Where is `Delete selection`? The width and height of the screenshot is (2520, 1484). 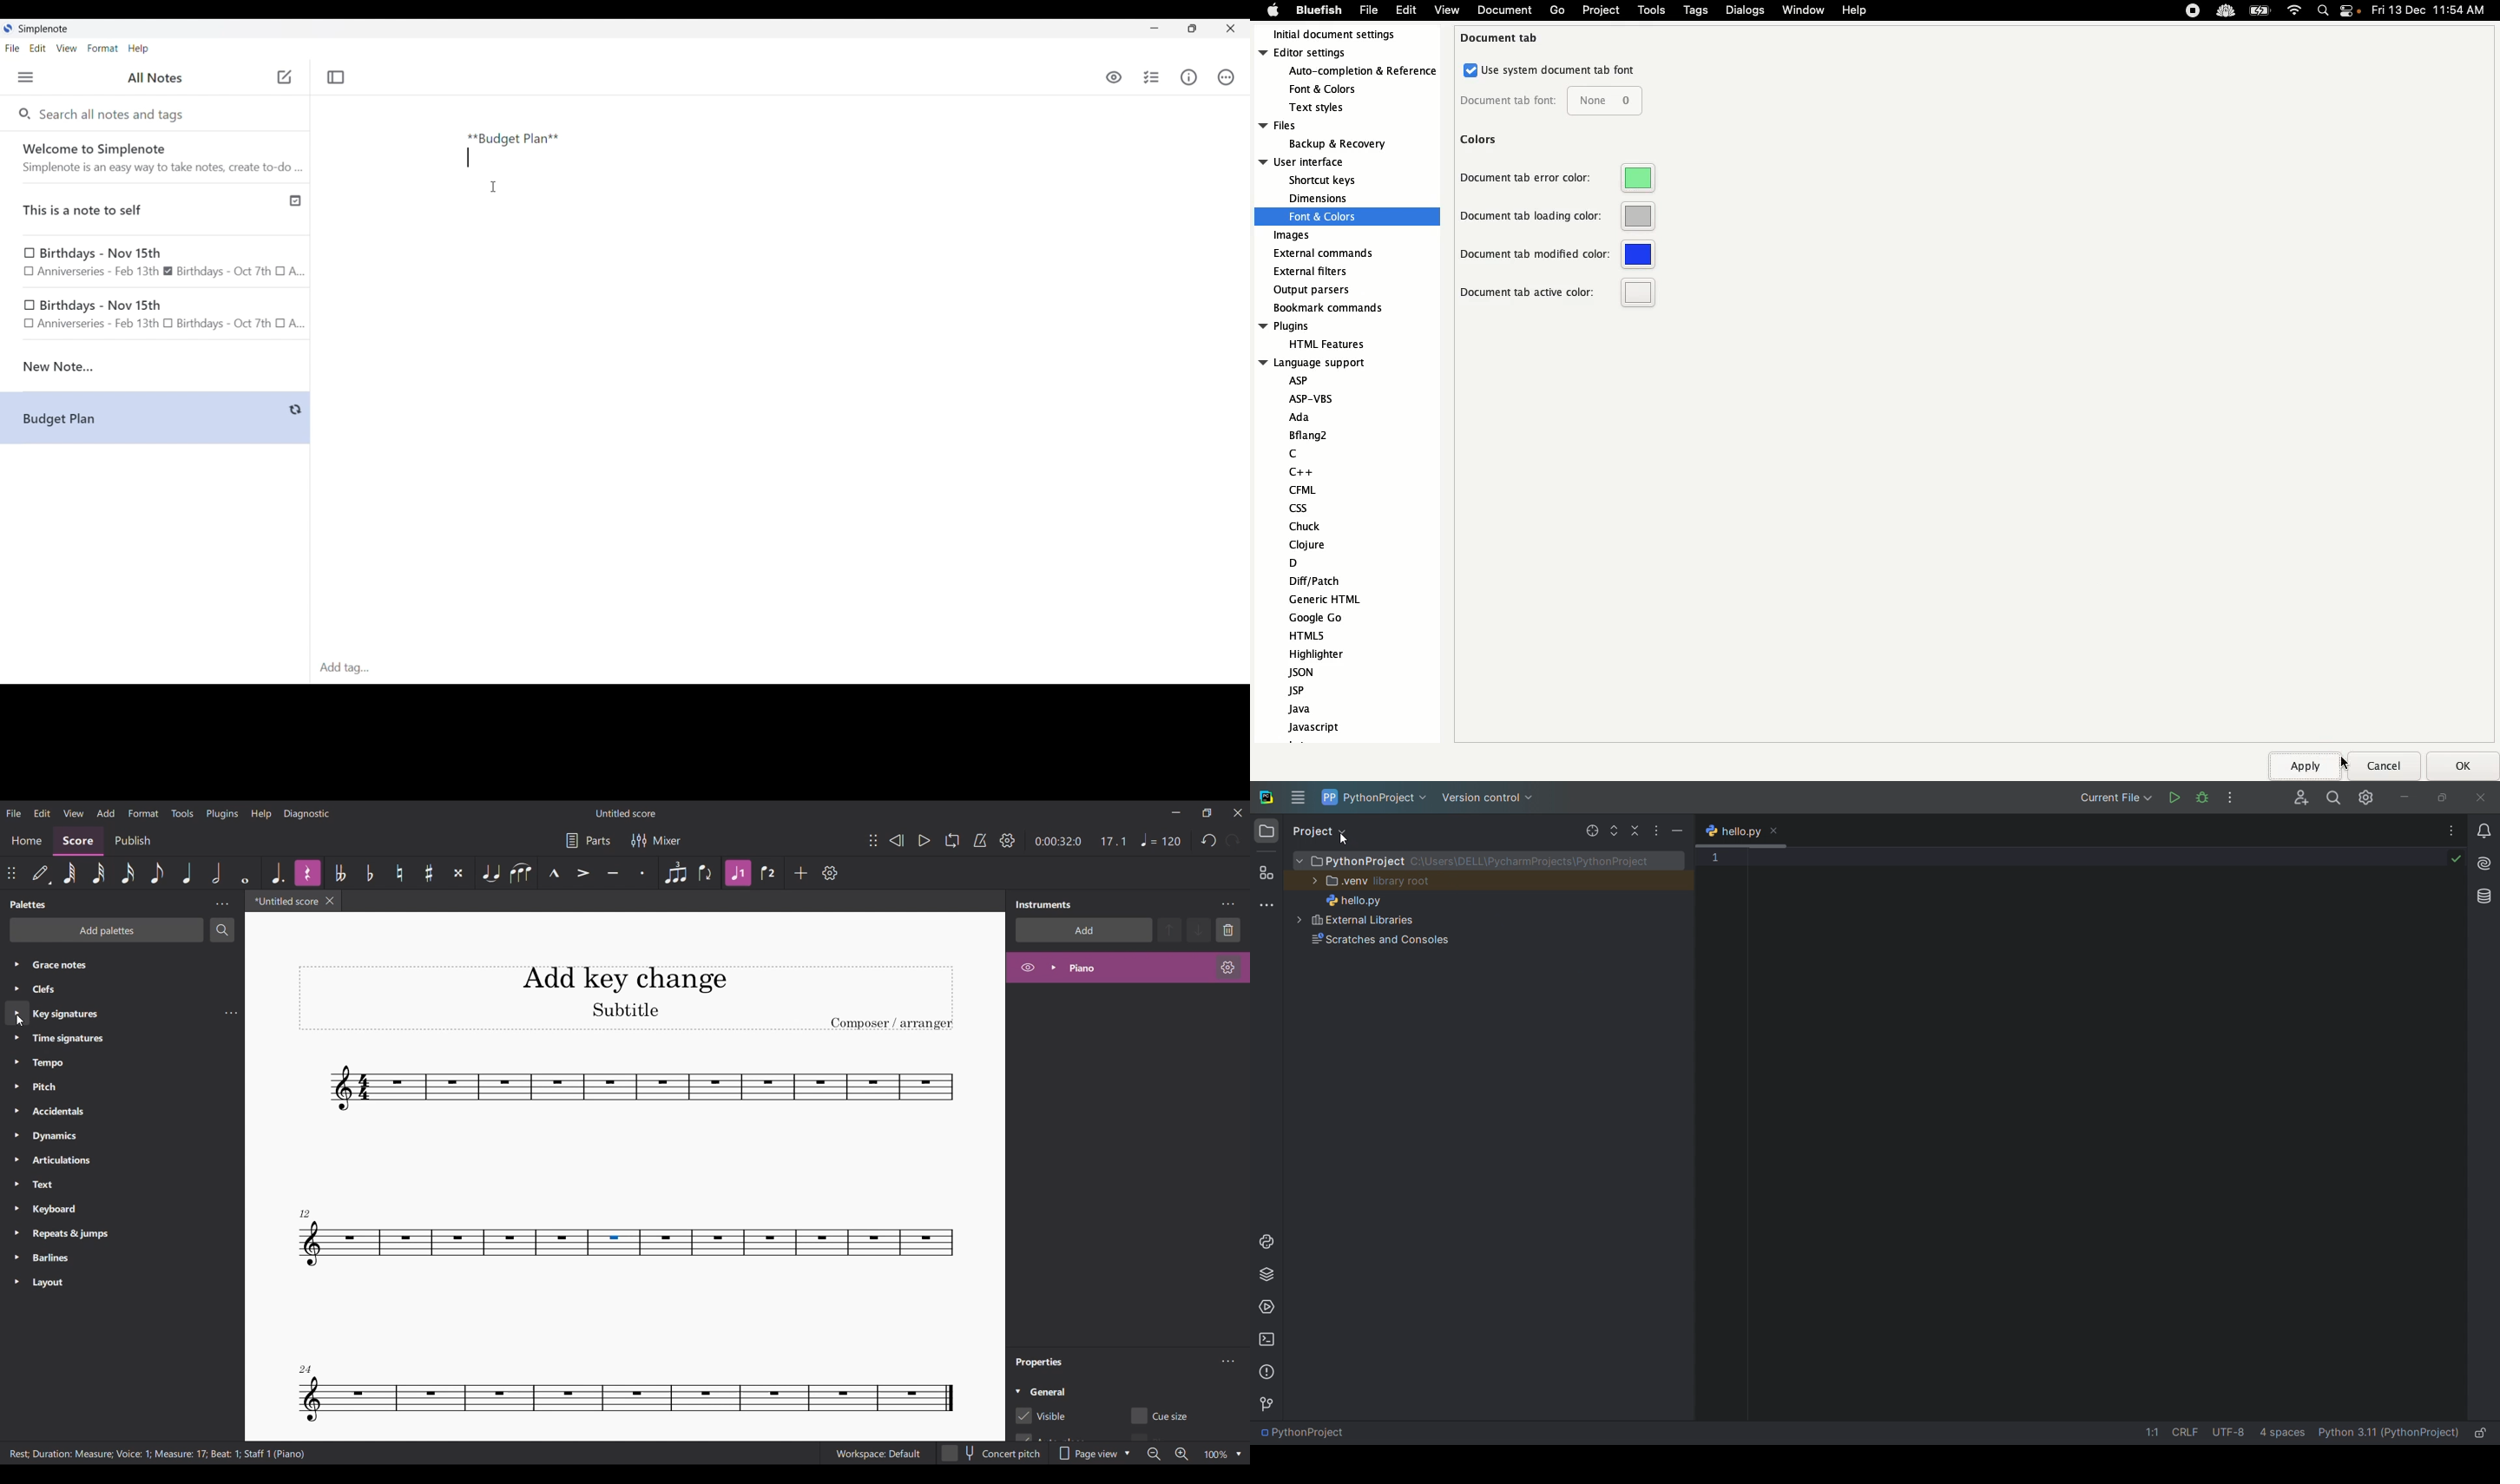
Delete selection is located at coordinates (1228, 930).